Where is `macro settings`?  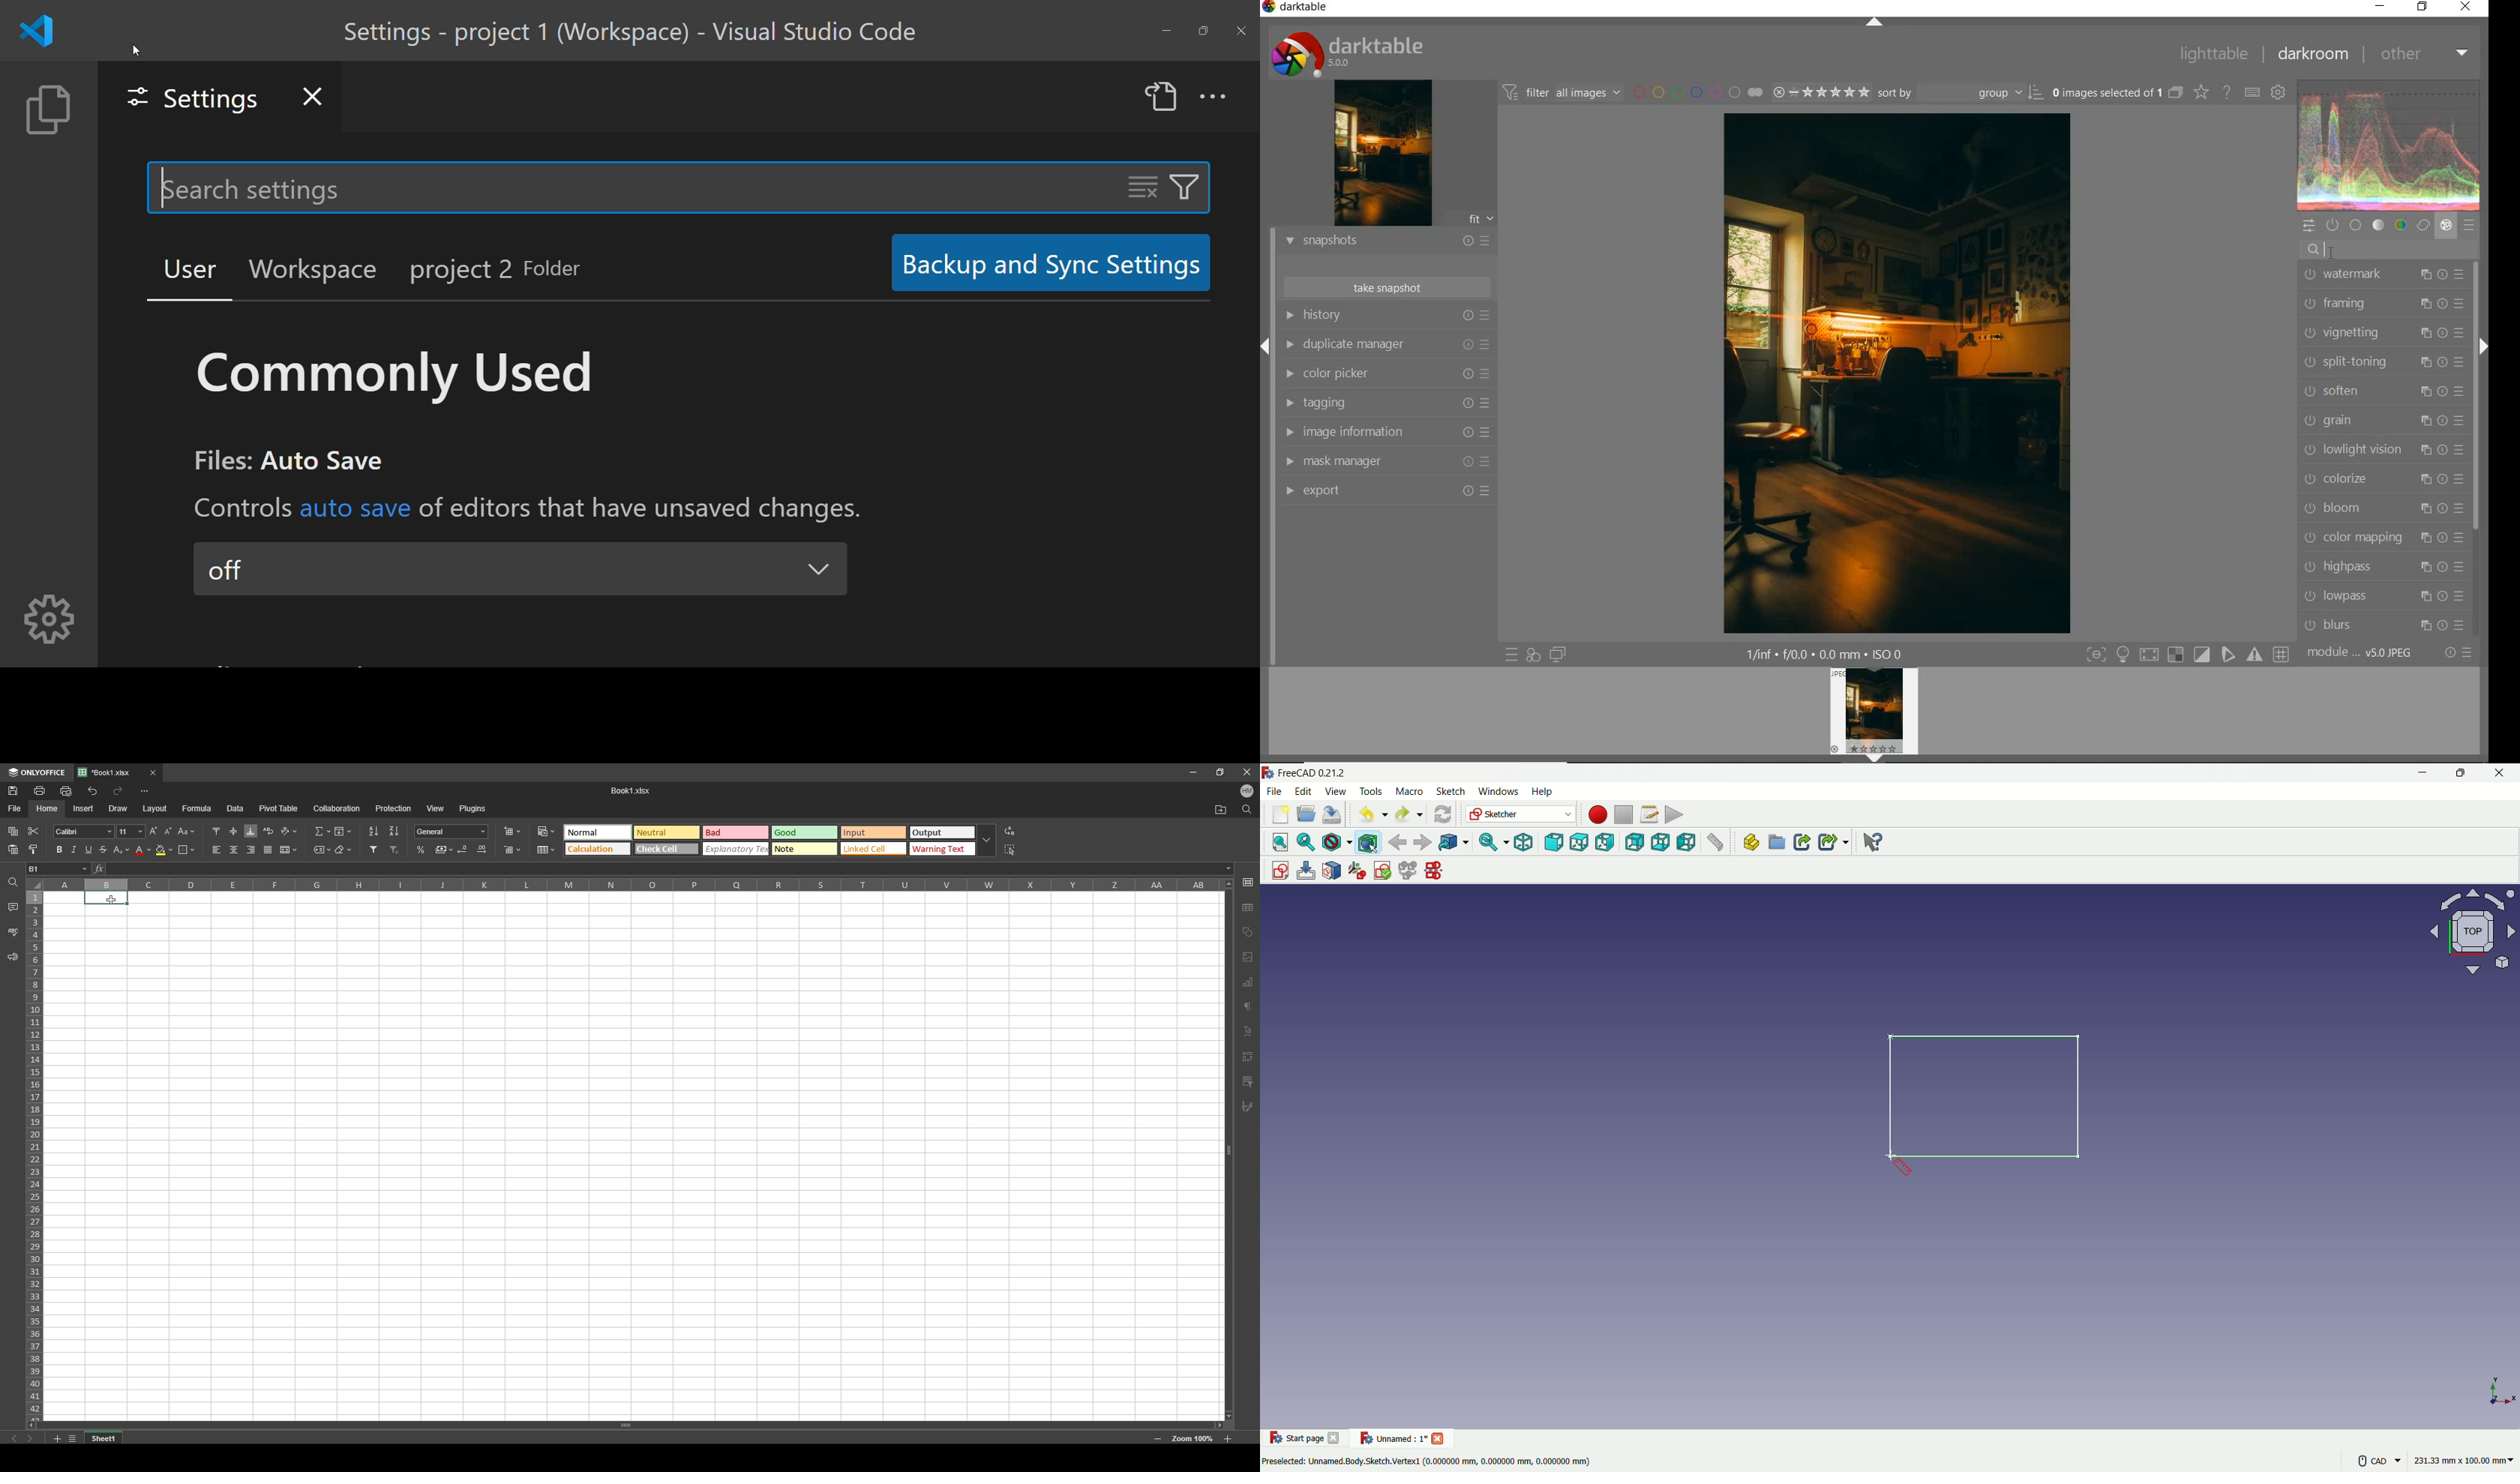 macro settings is located at coordinates (1645, 815).